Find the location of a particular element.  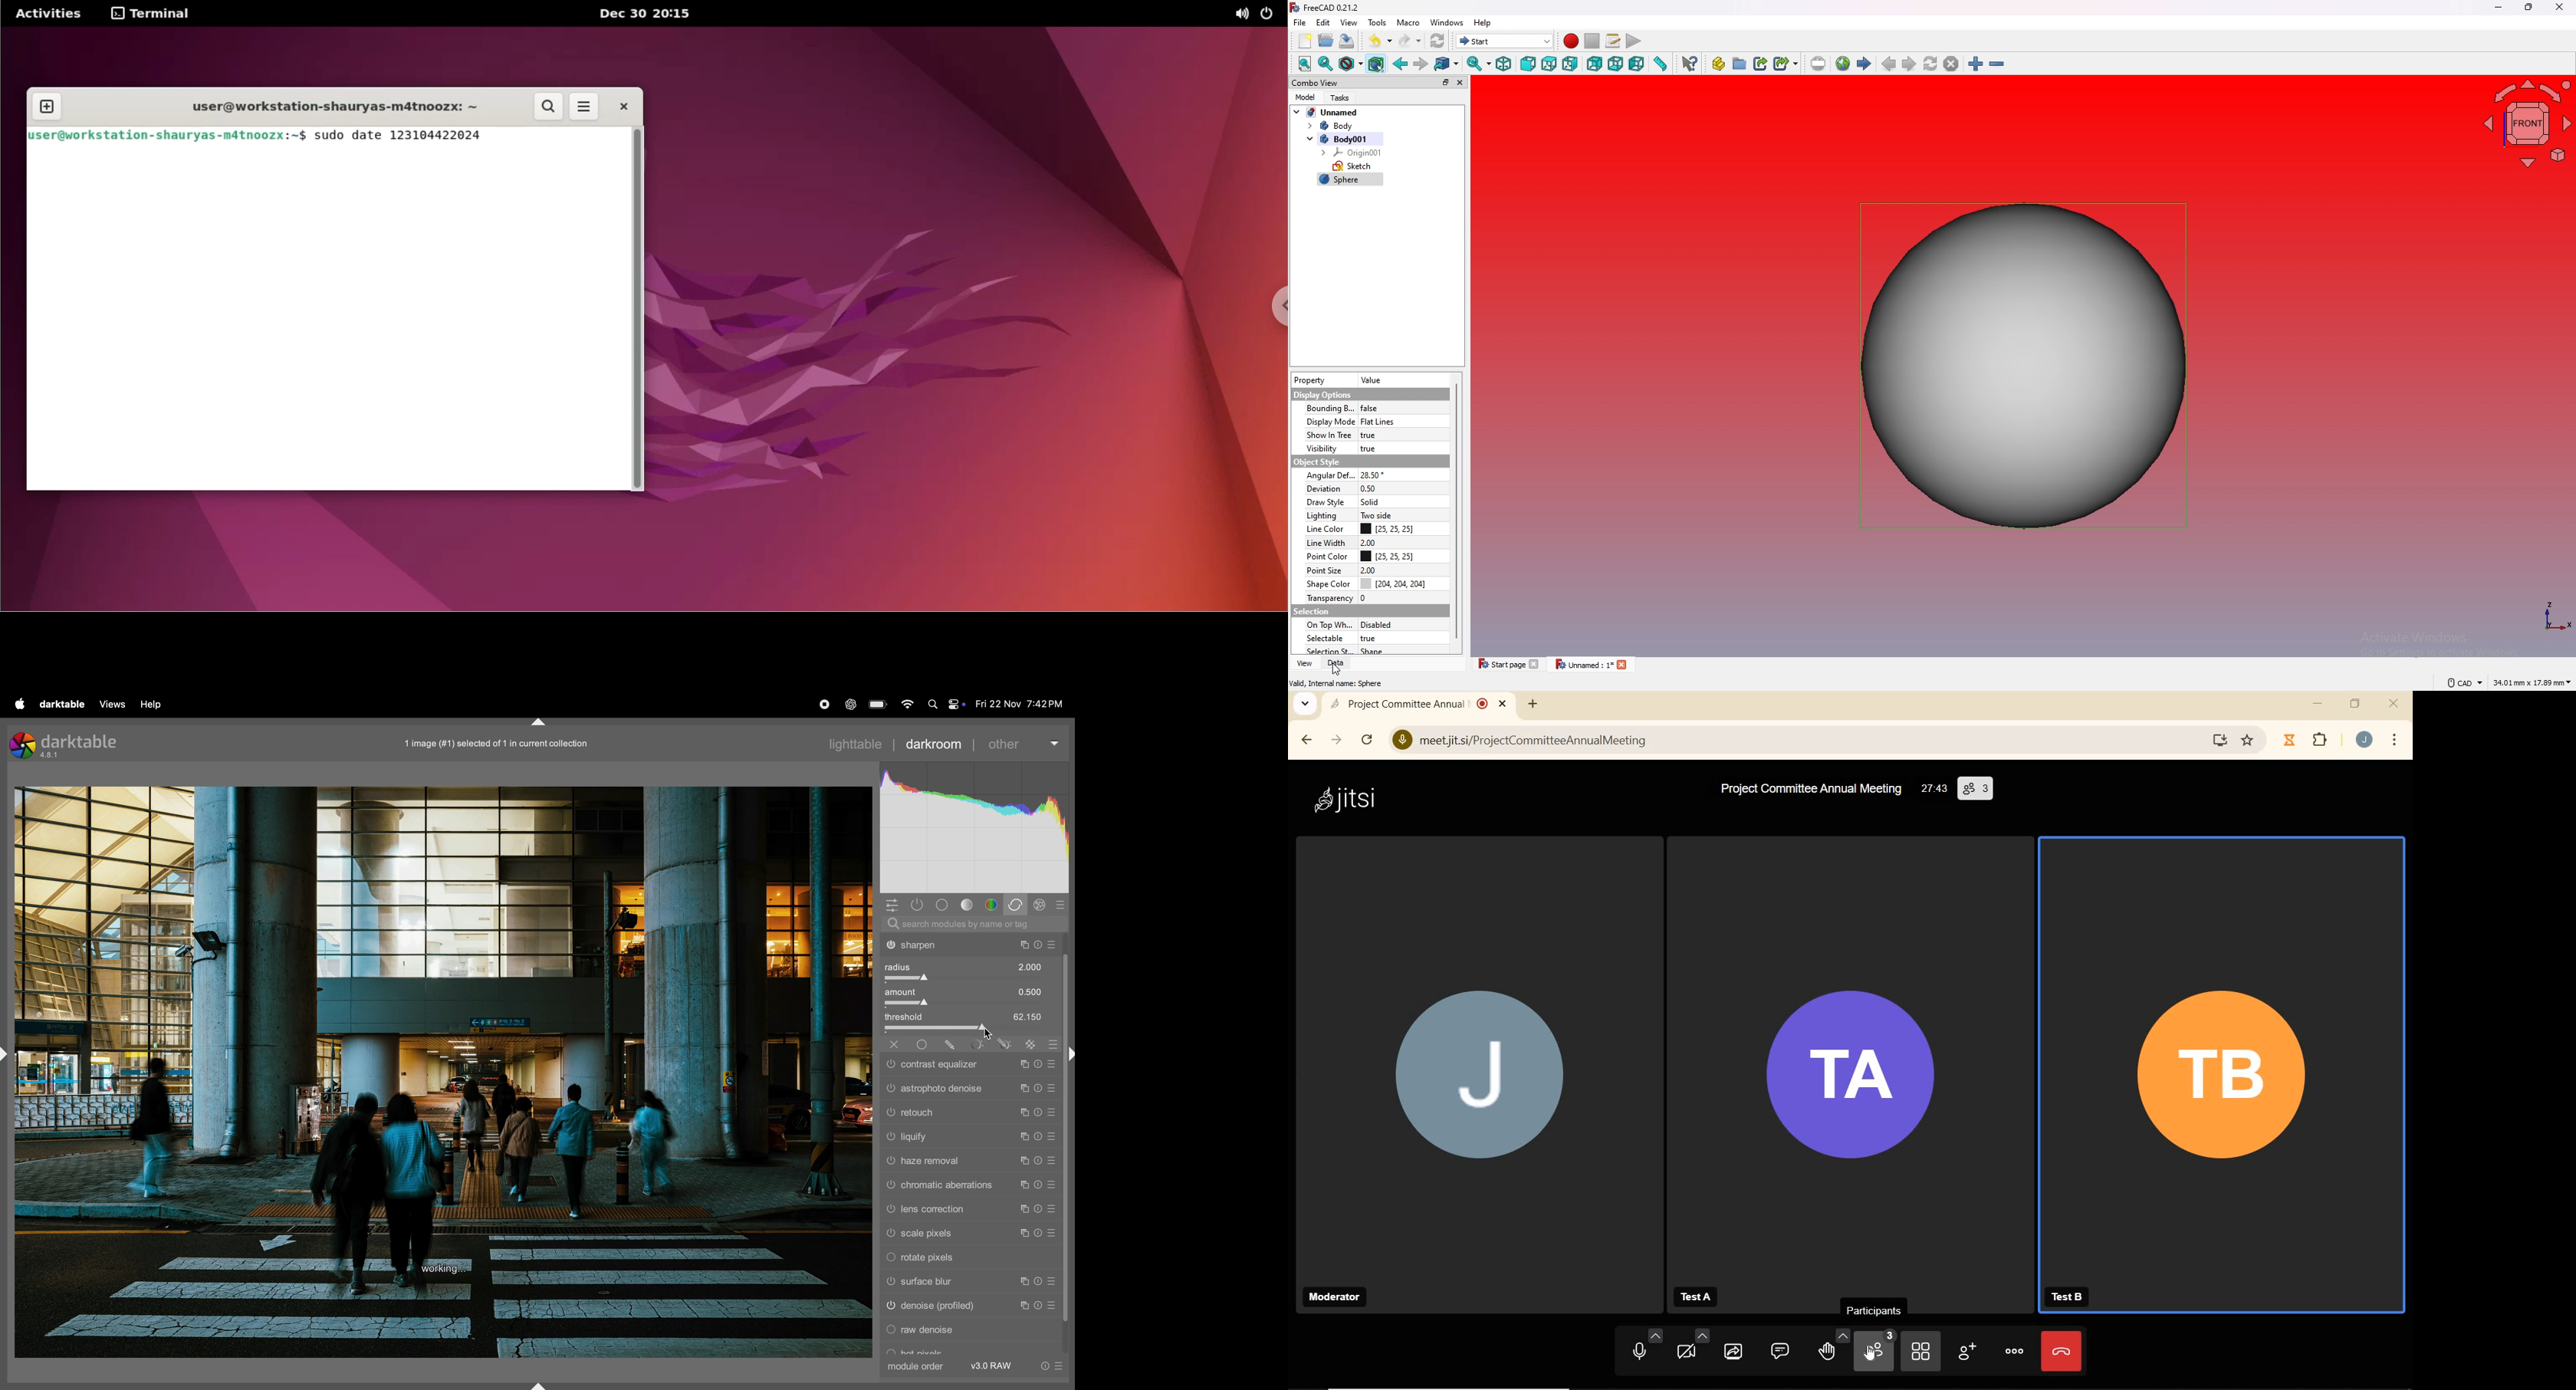

LEAVE THE MEETING is located at coordinates (2061, 1350).